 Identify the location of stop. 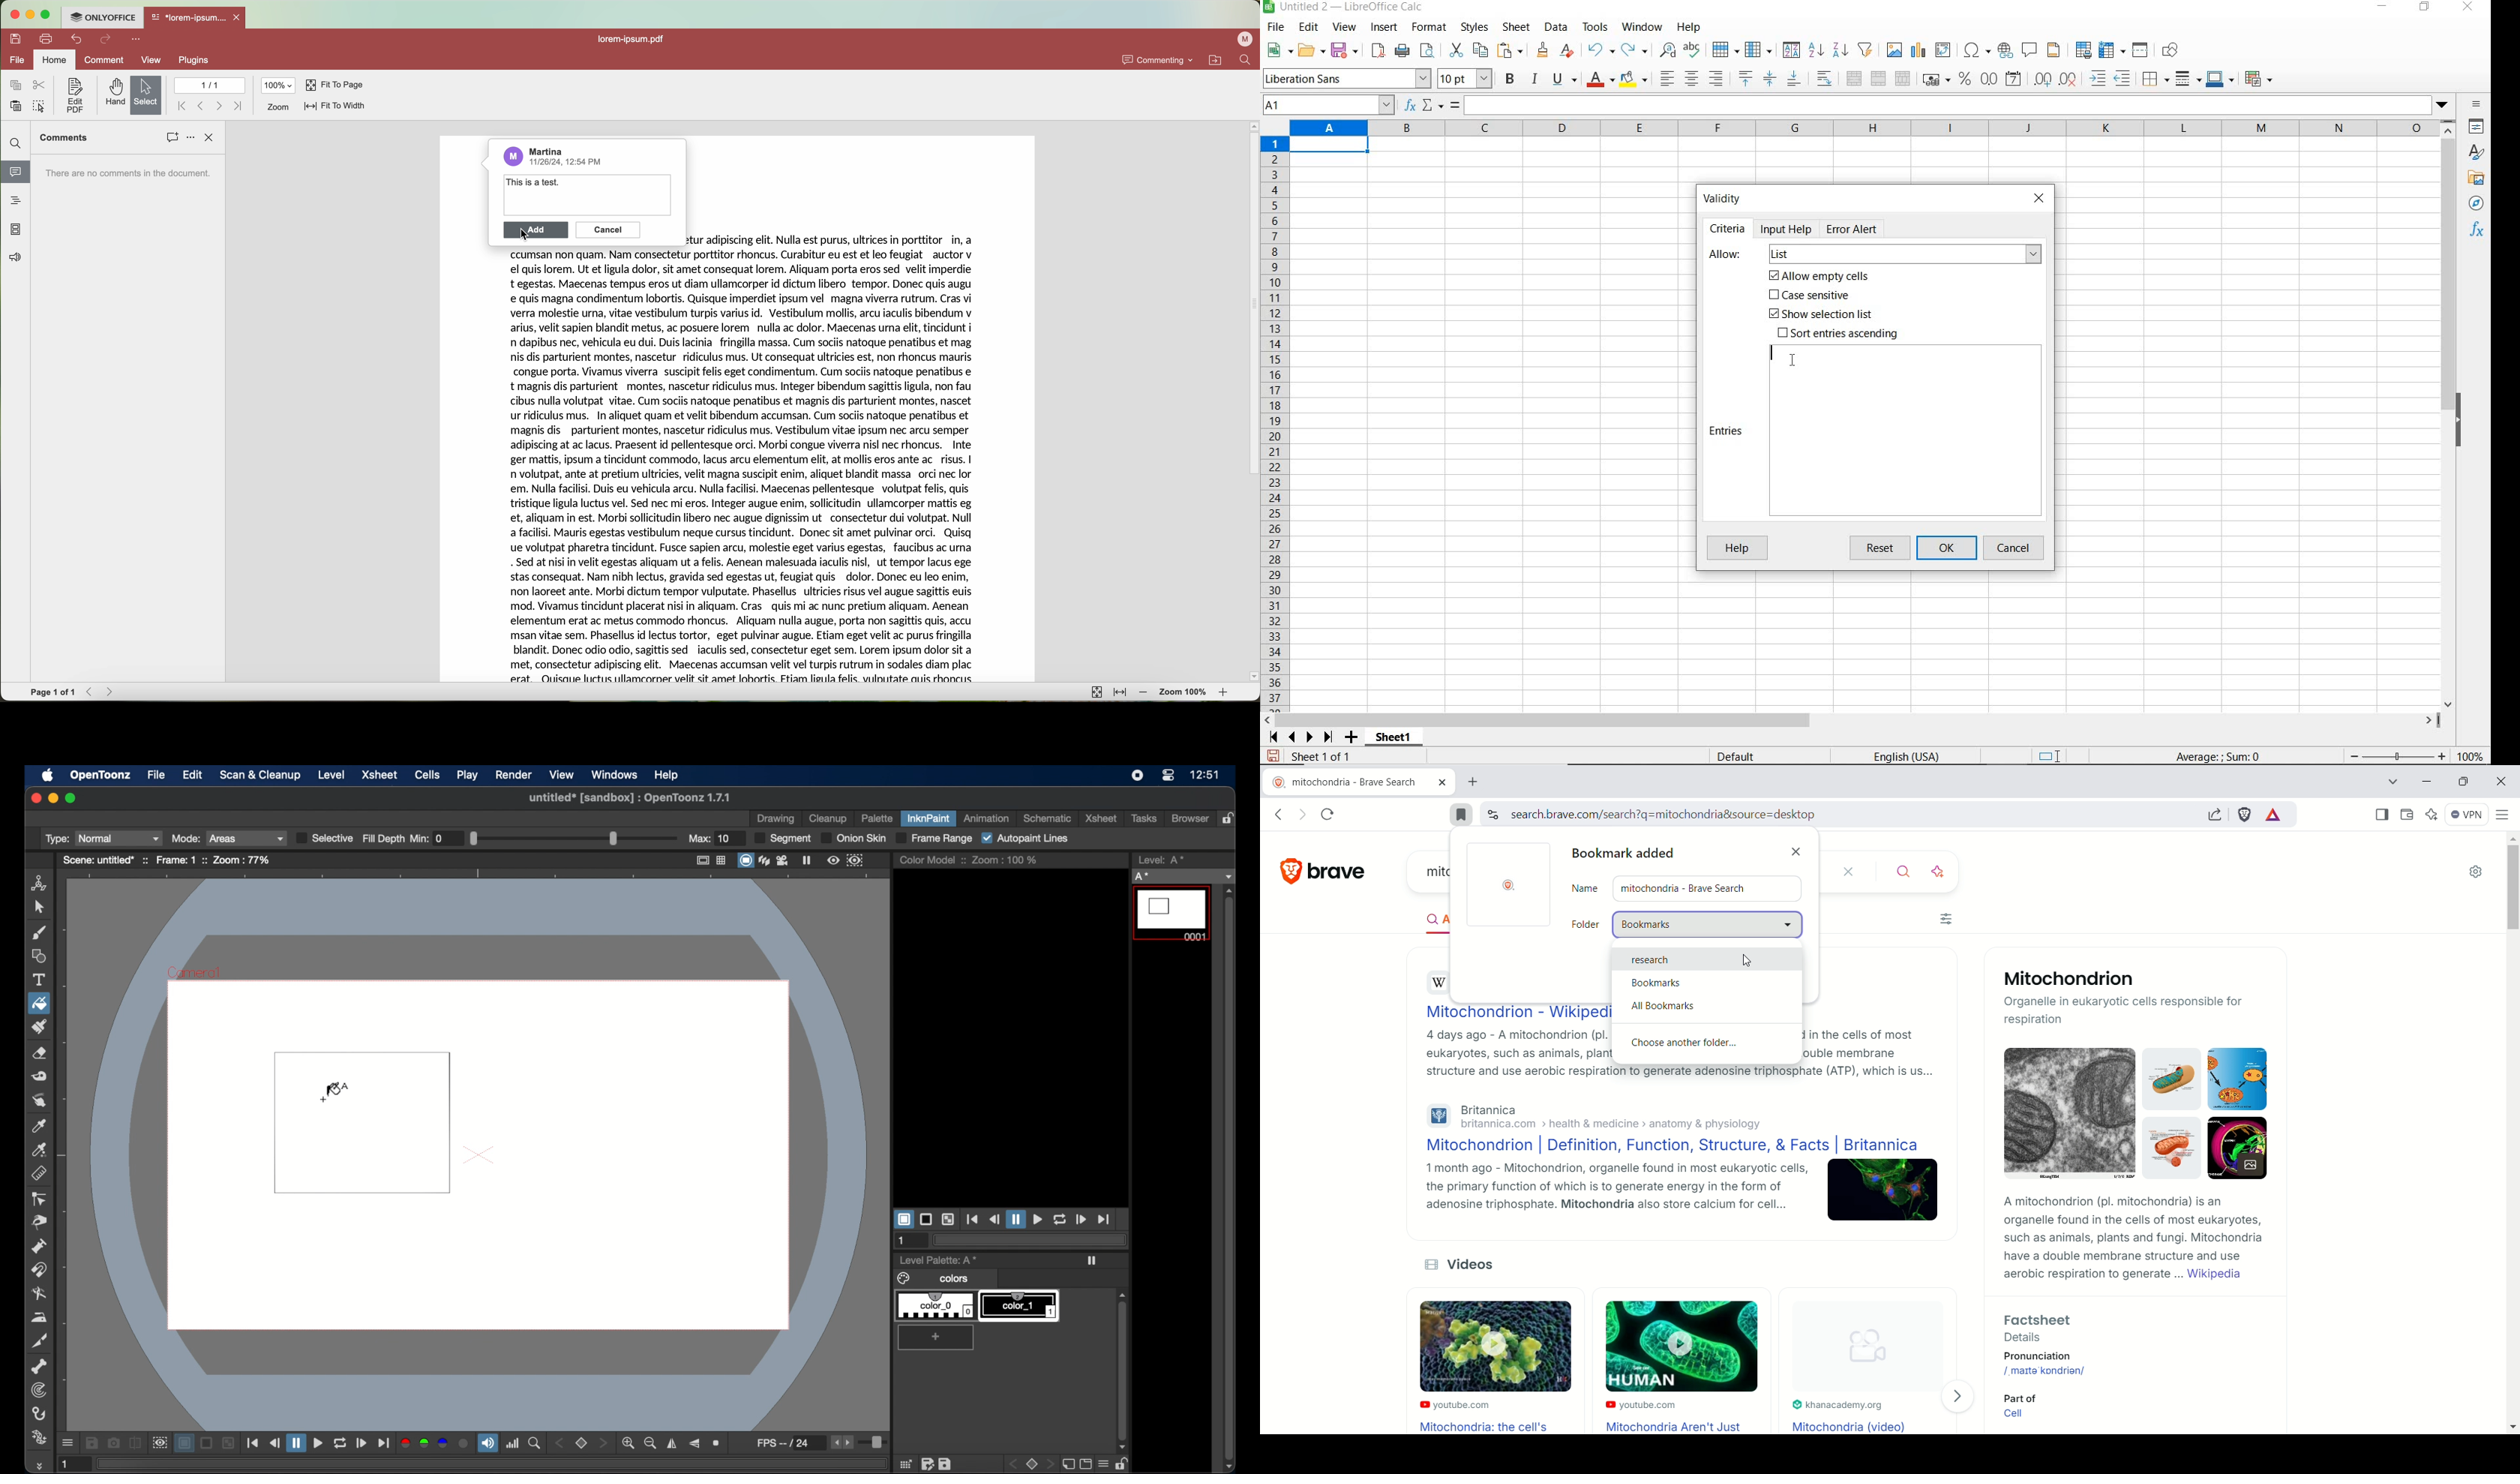
(1033, 1463).